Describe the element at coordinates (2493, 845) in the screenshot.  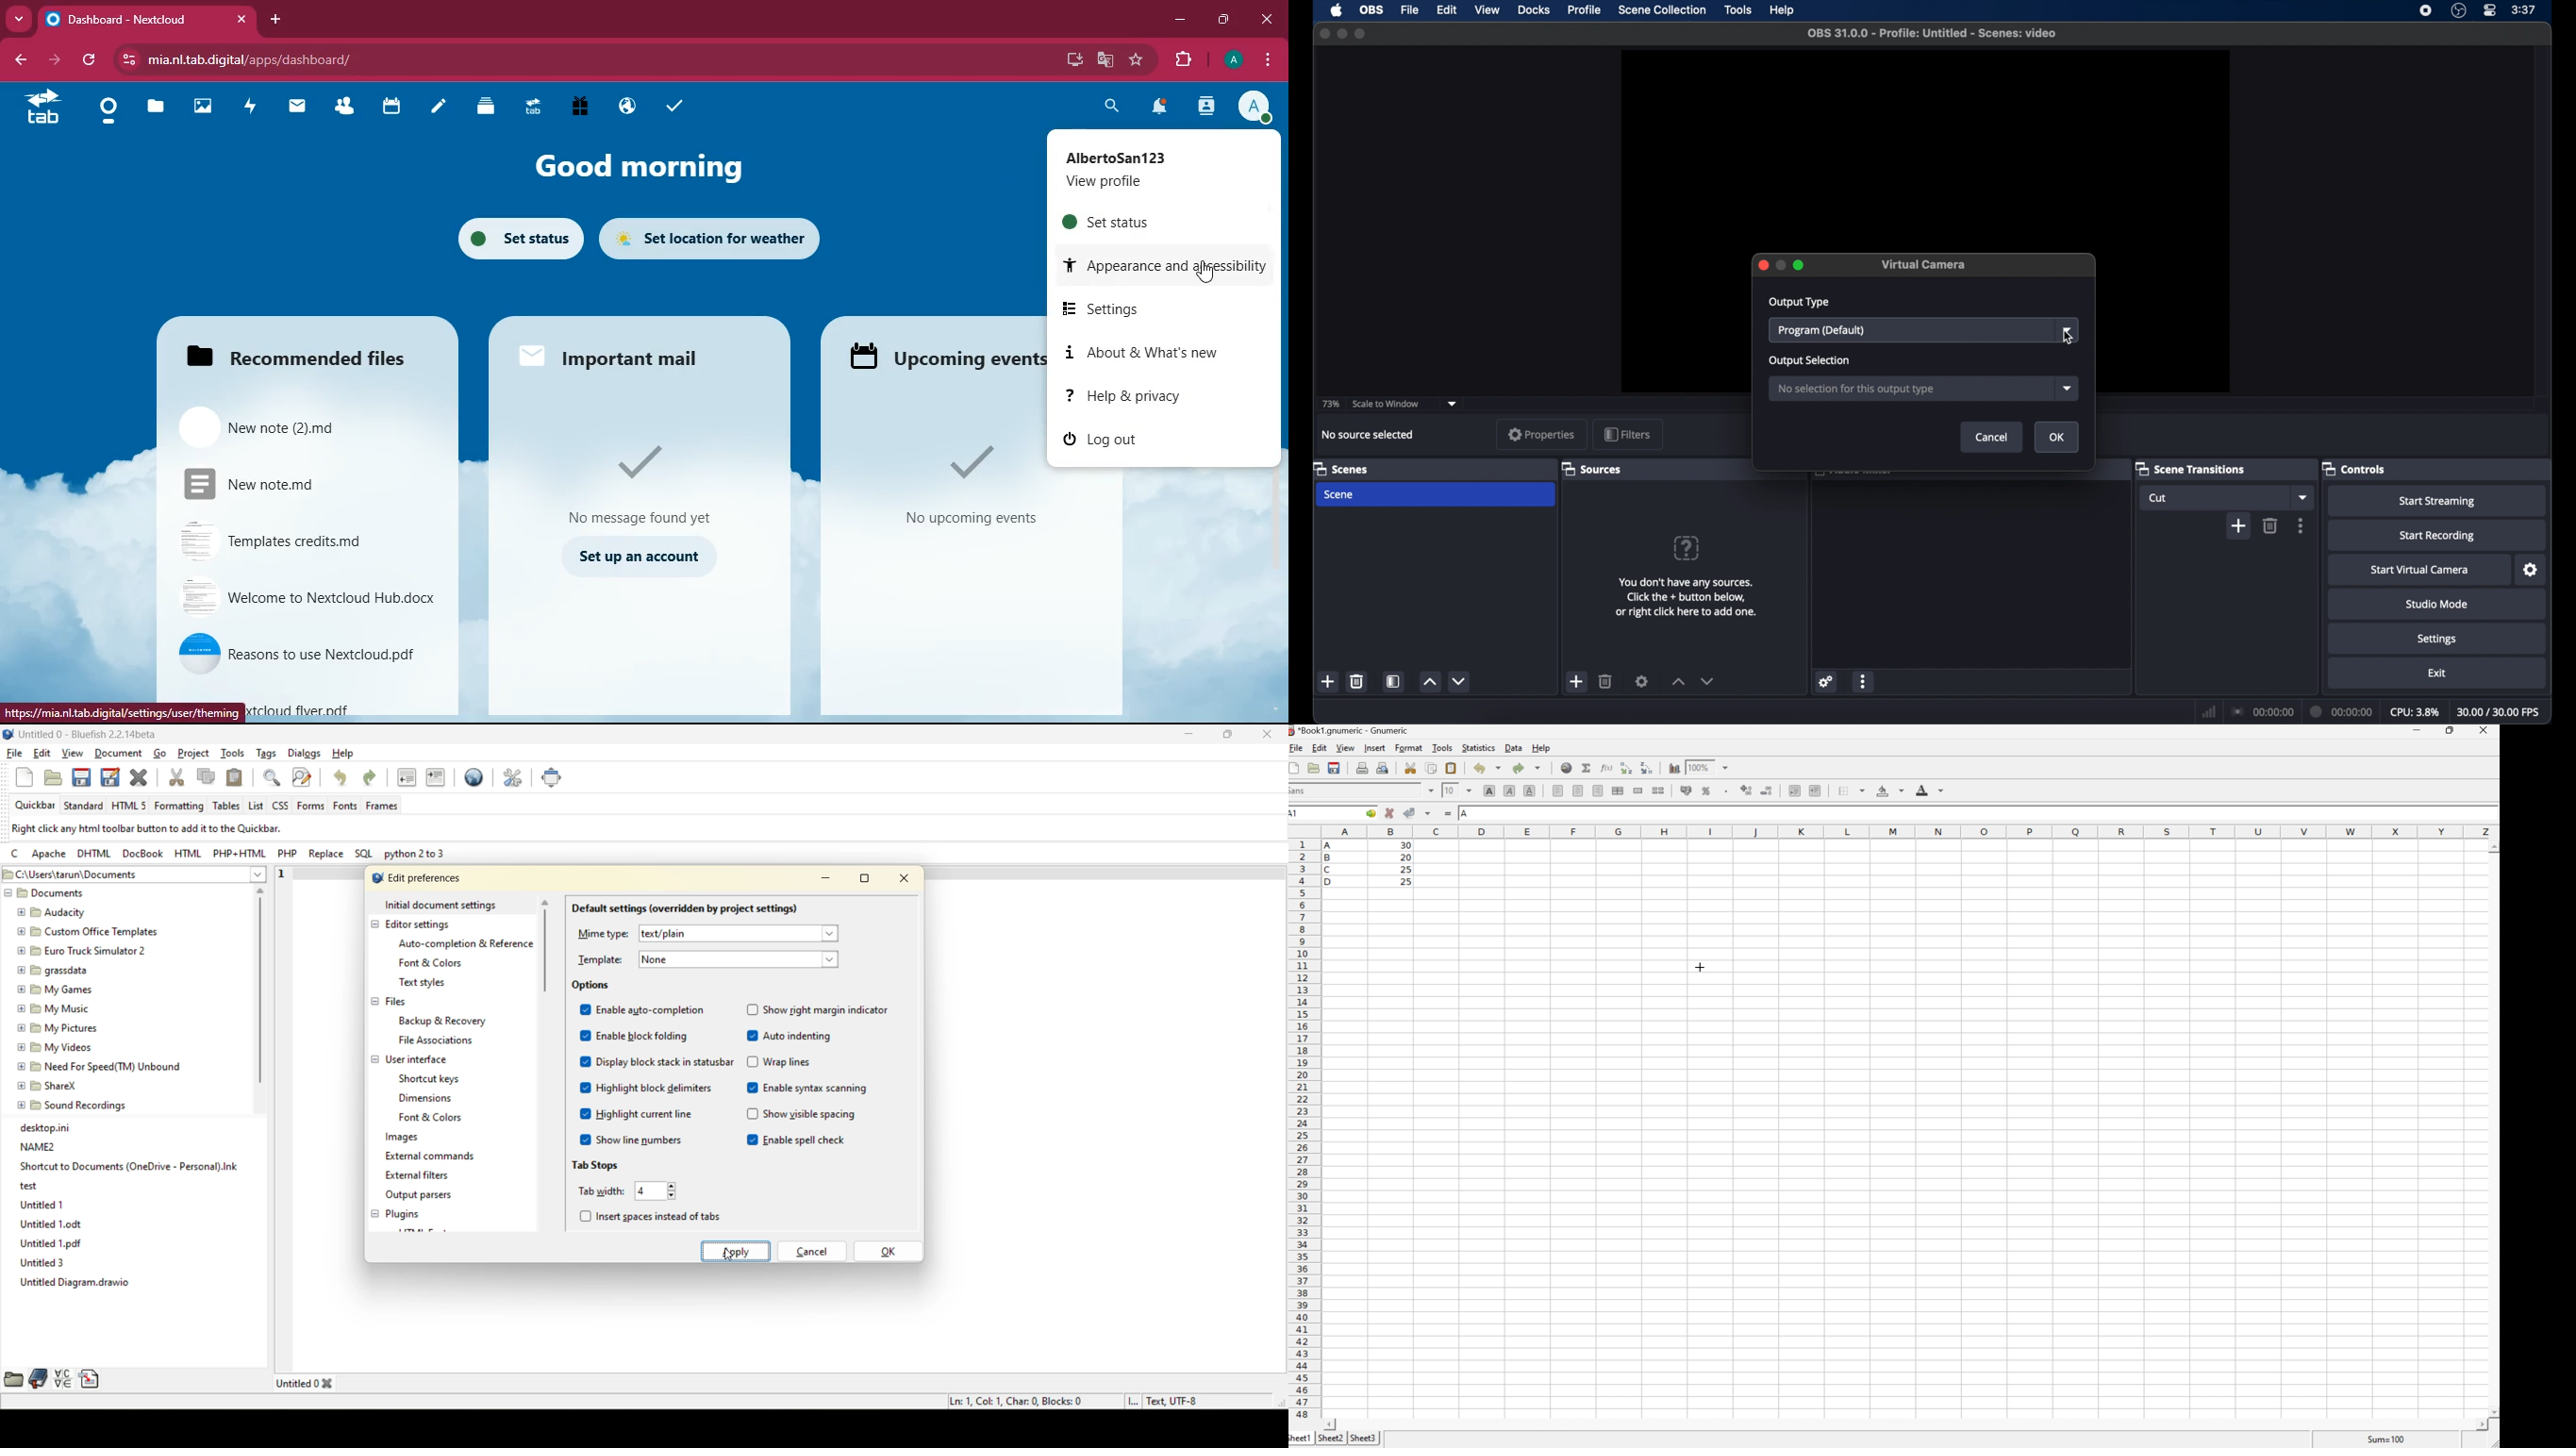
I see `Scroll Up` at that location.